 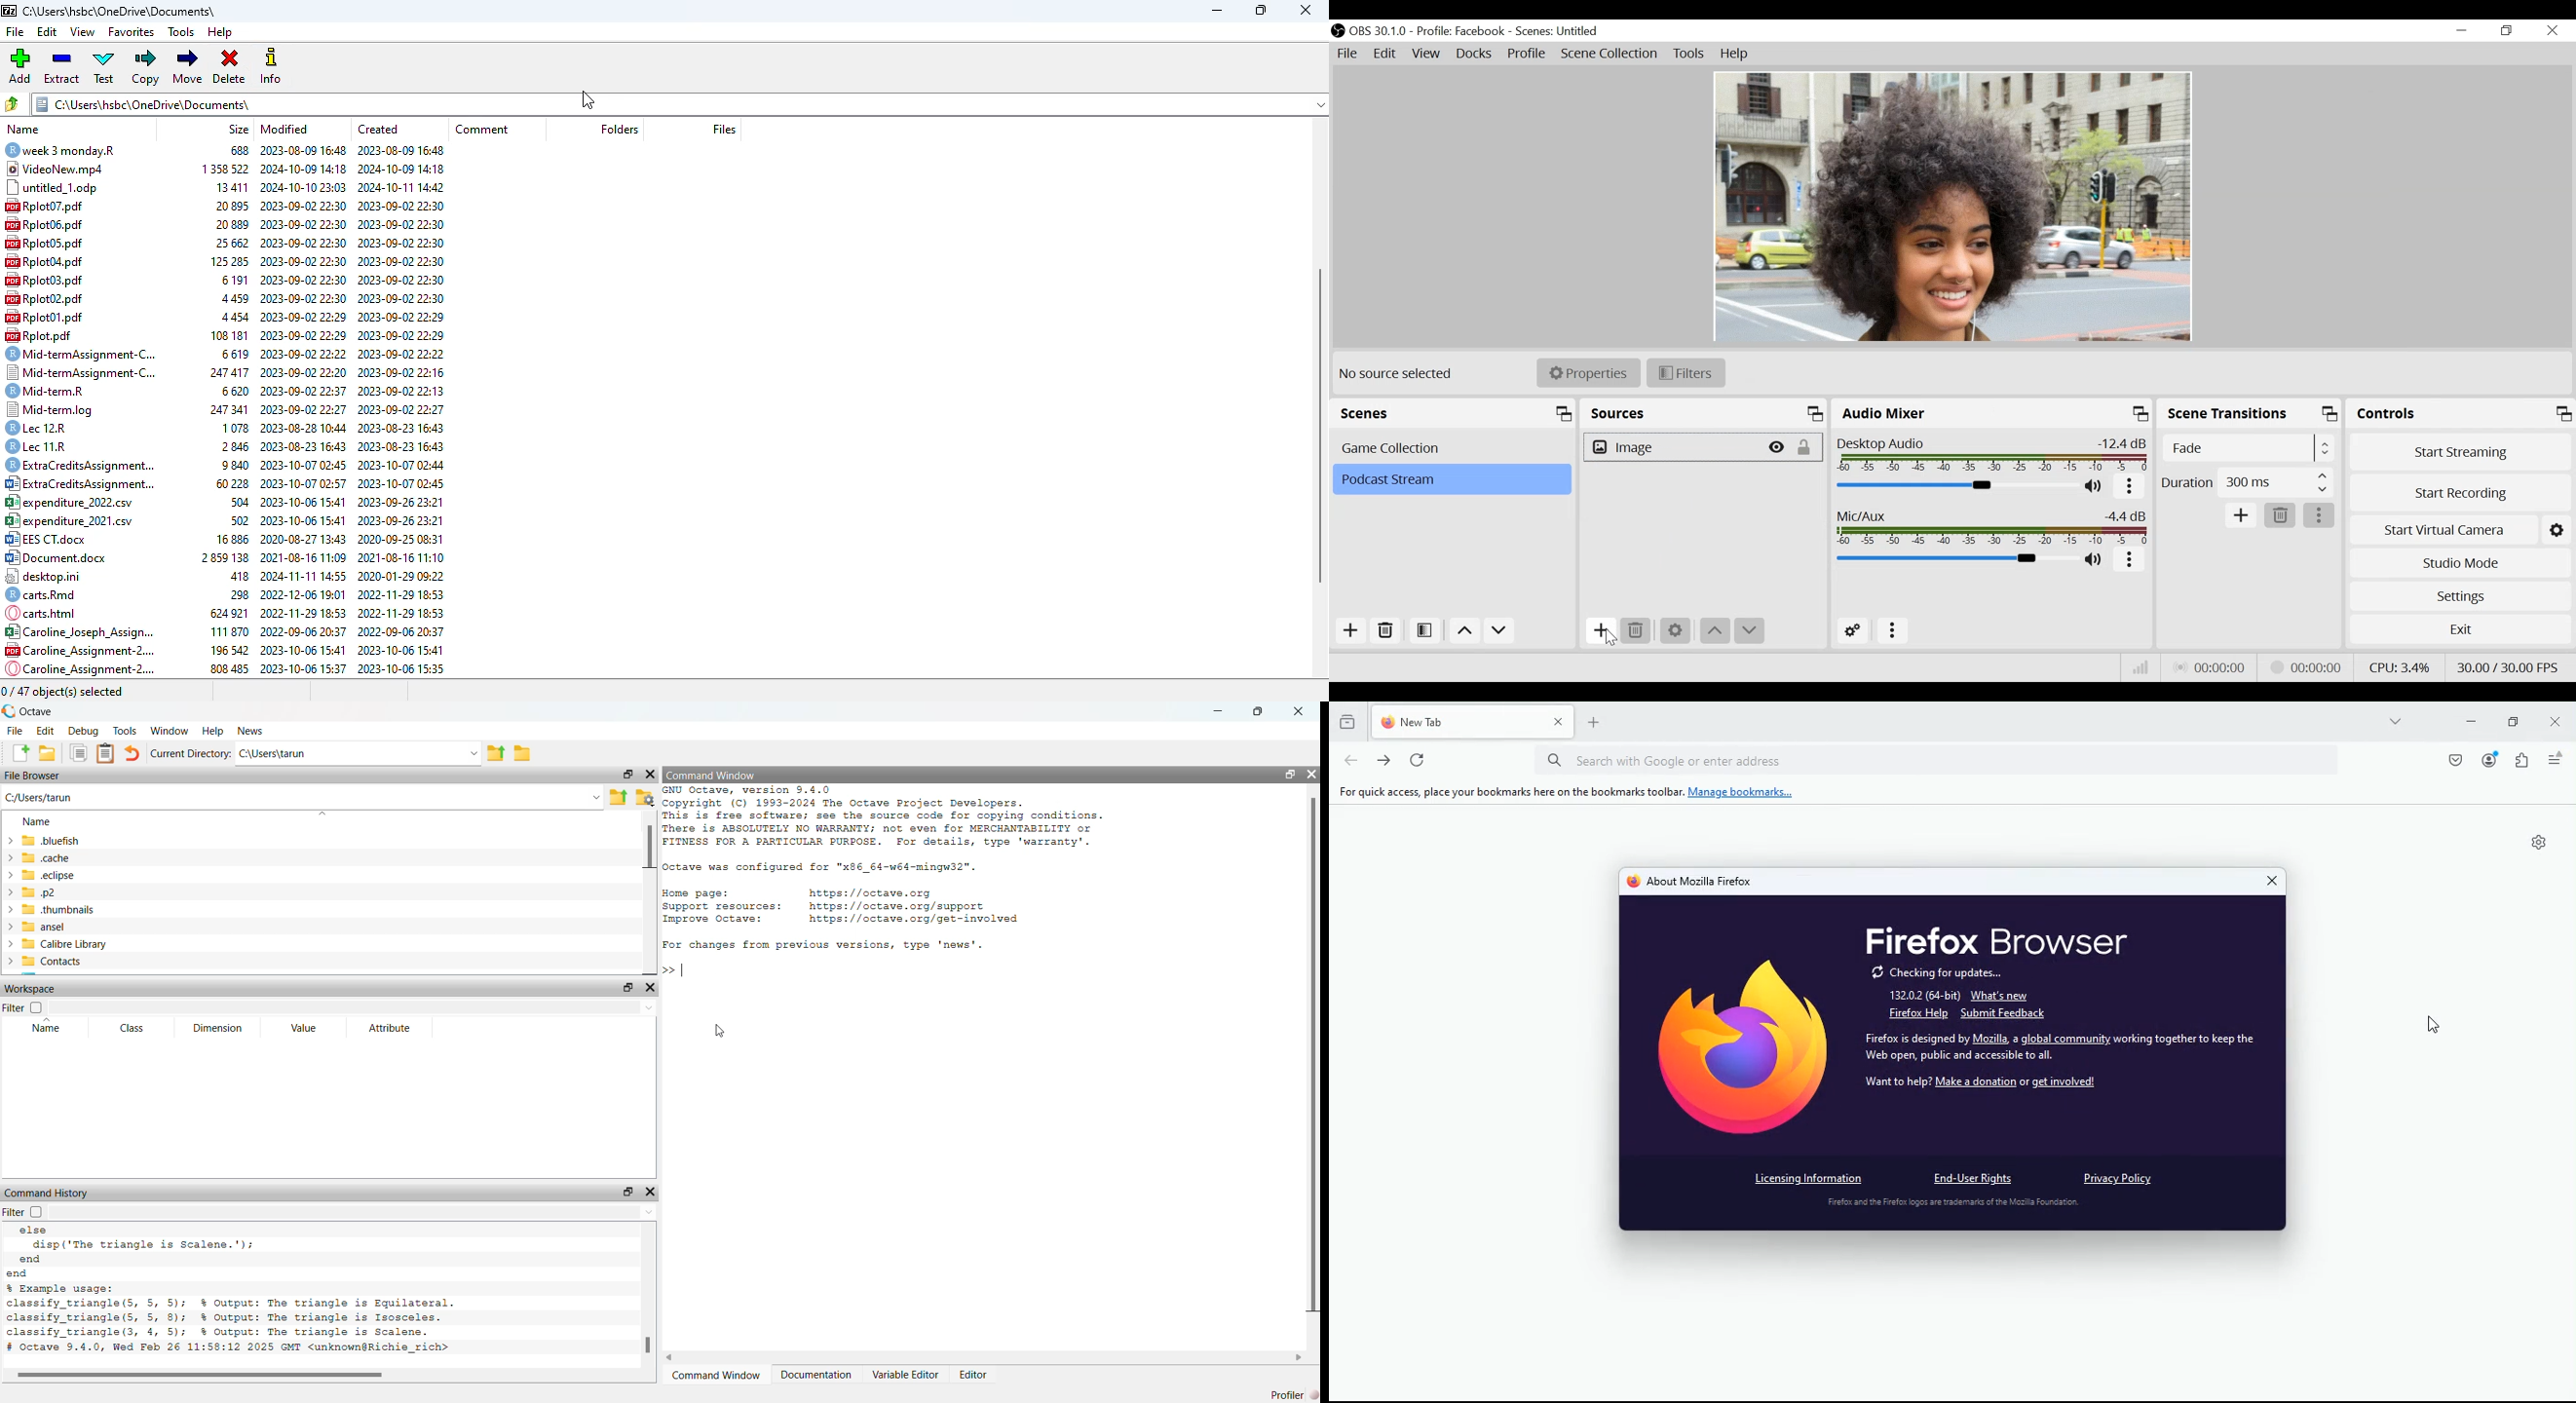 I want to click on No Source Selected, so click(x=1398, y=373).